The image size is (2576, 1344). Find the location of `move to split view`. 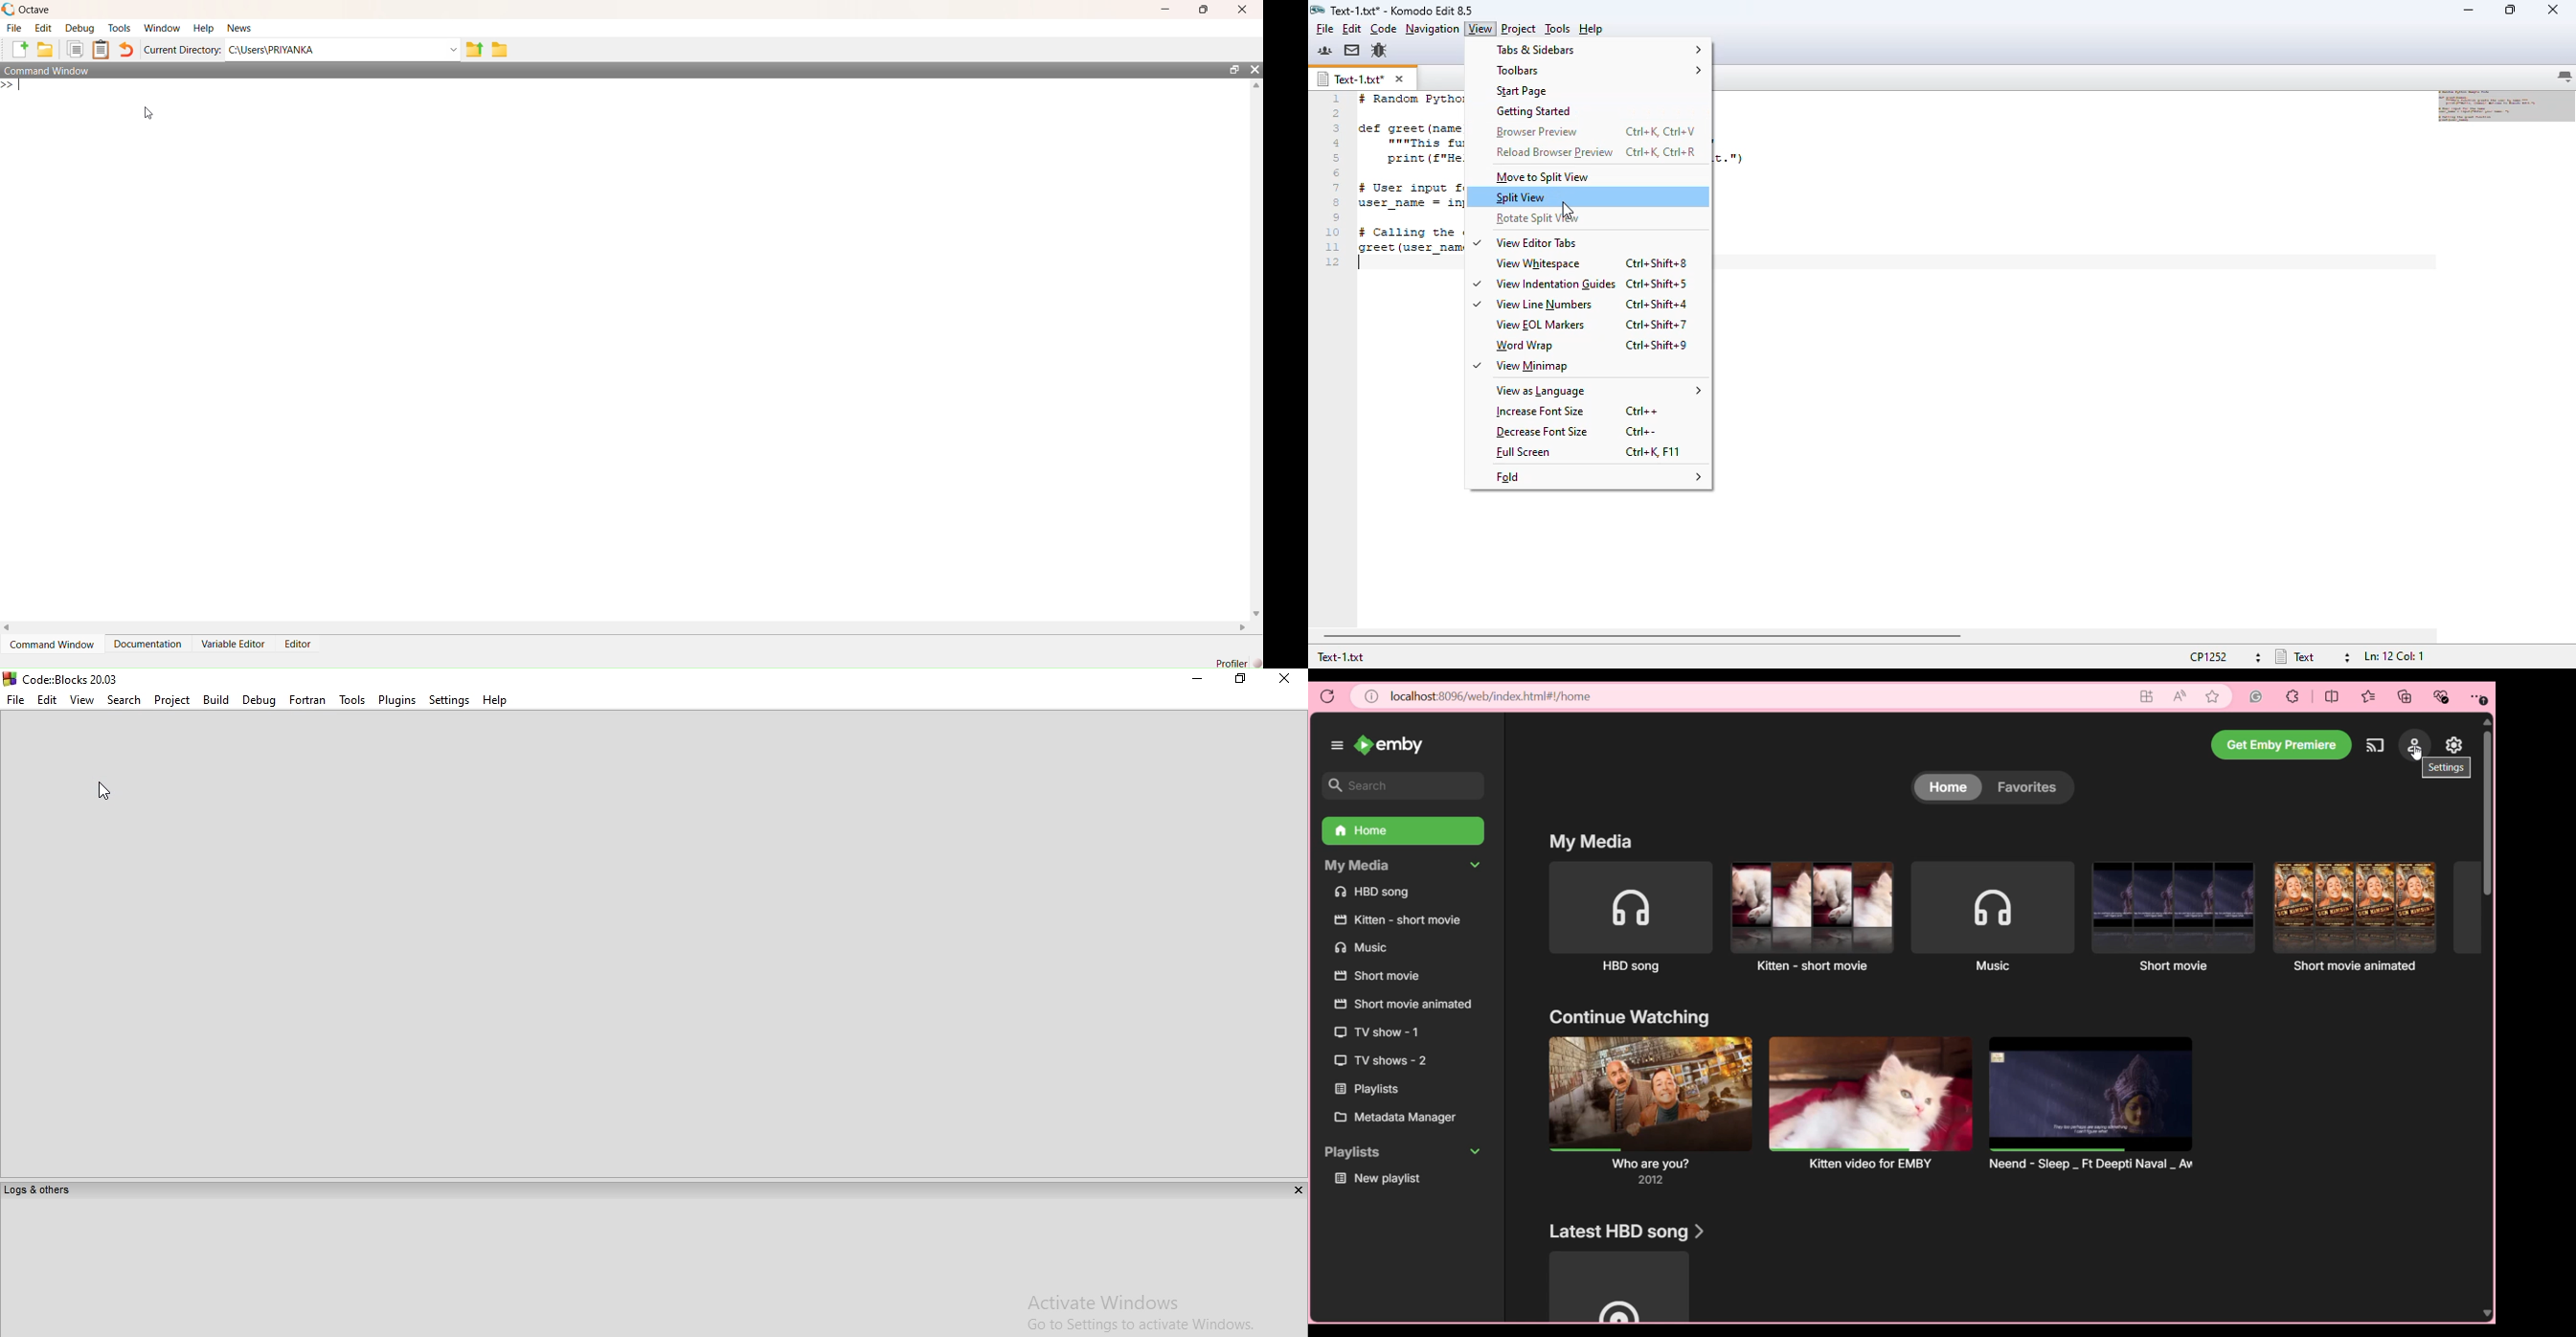

move to split view is located at coordinates (1544, 177).